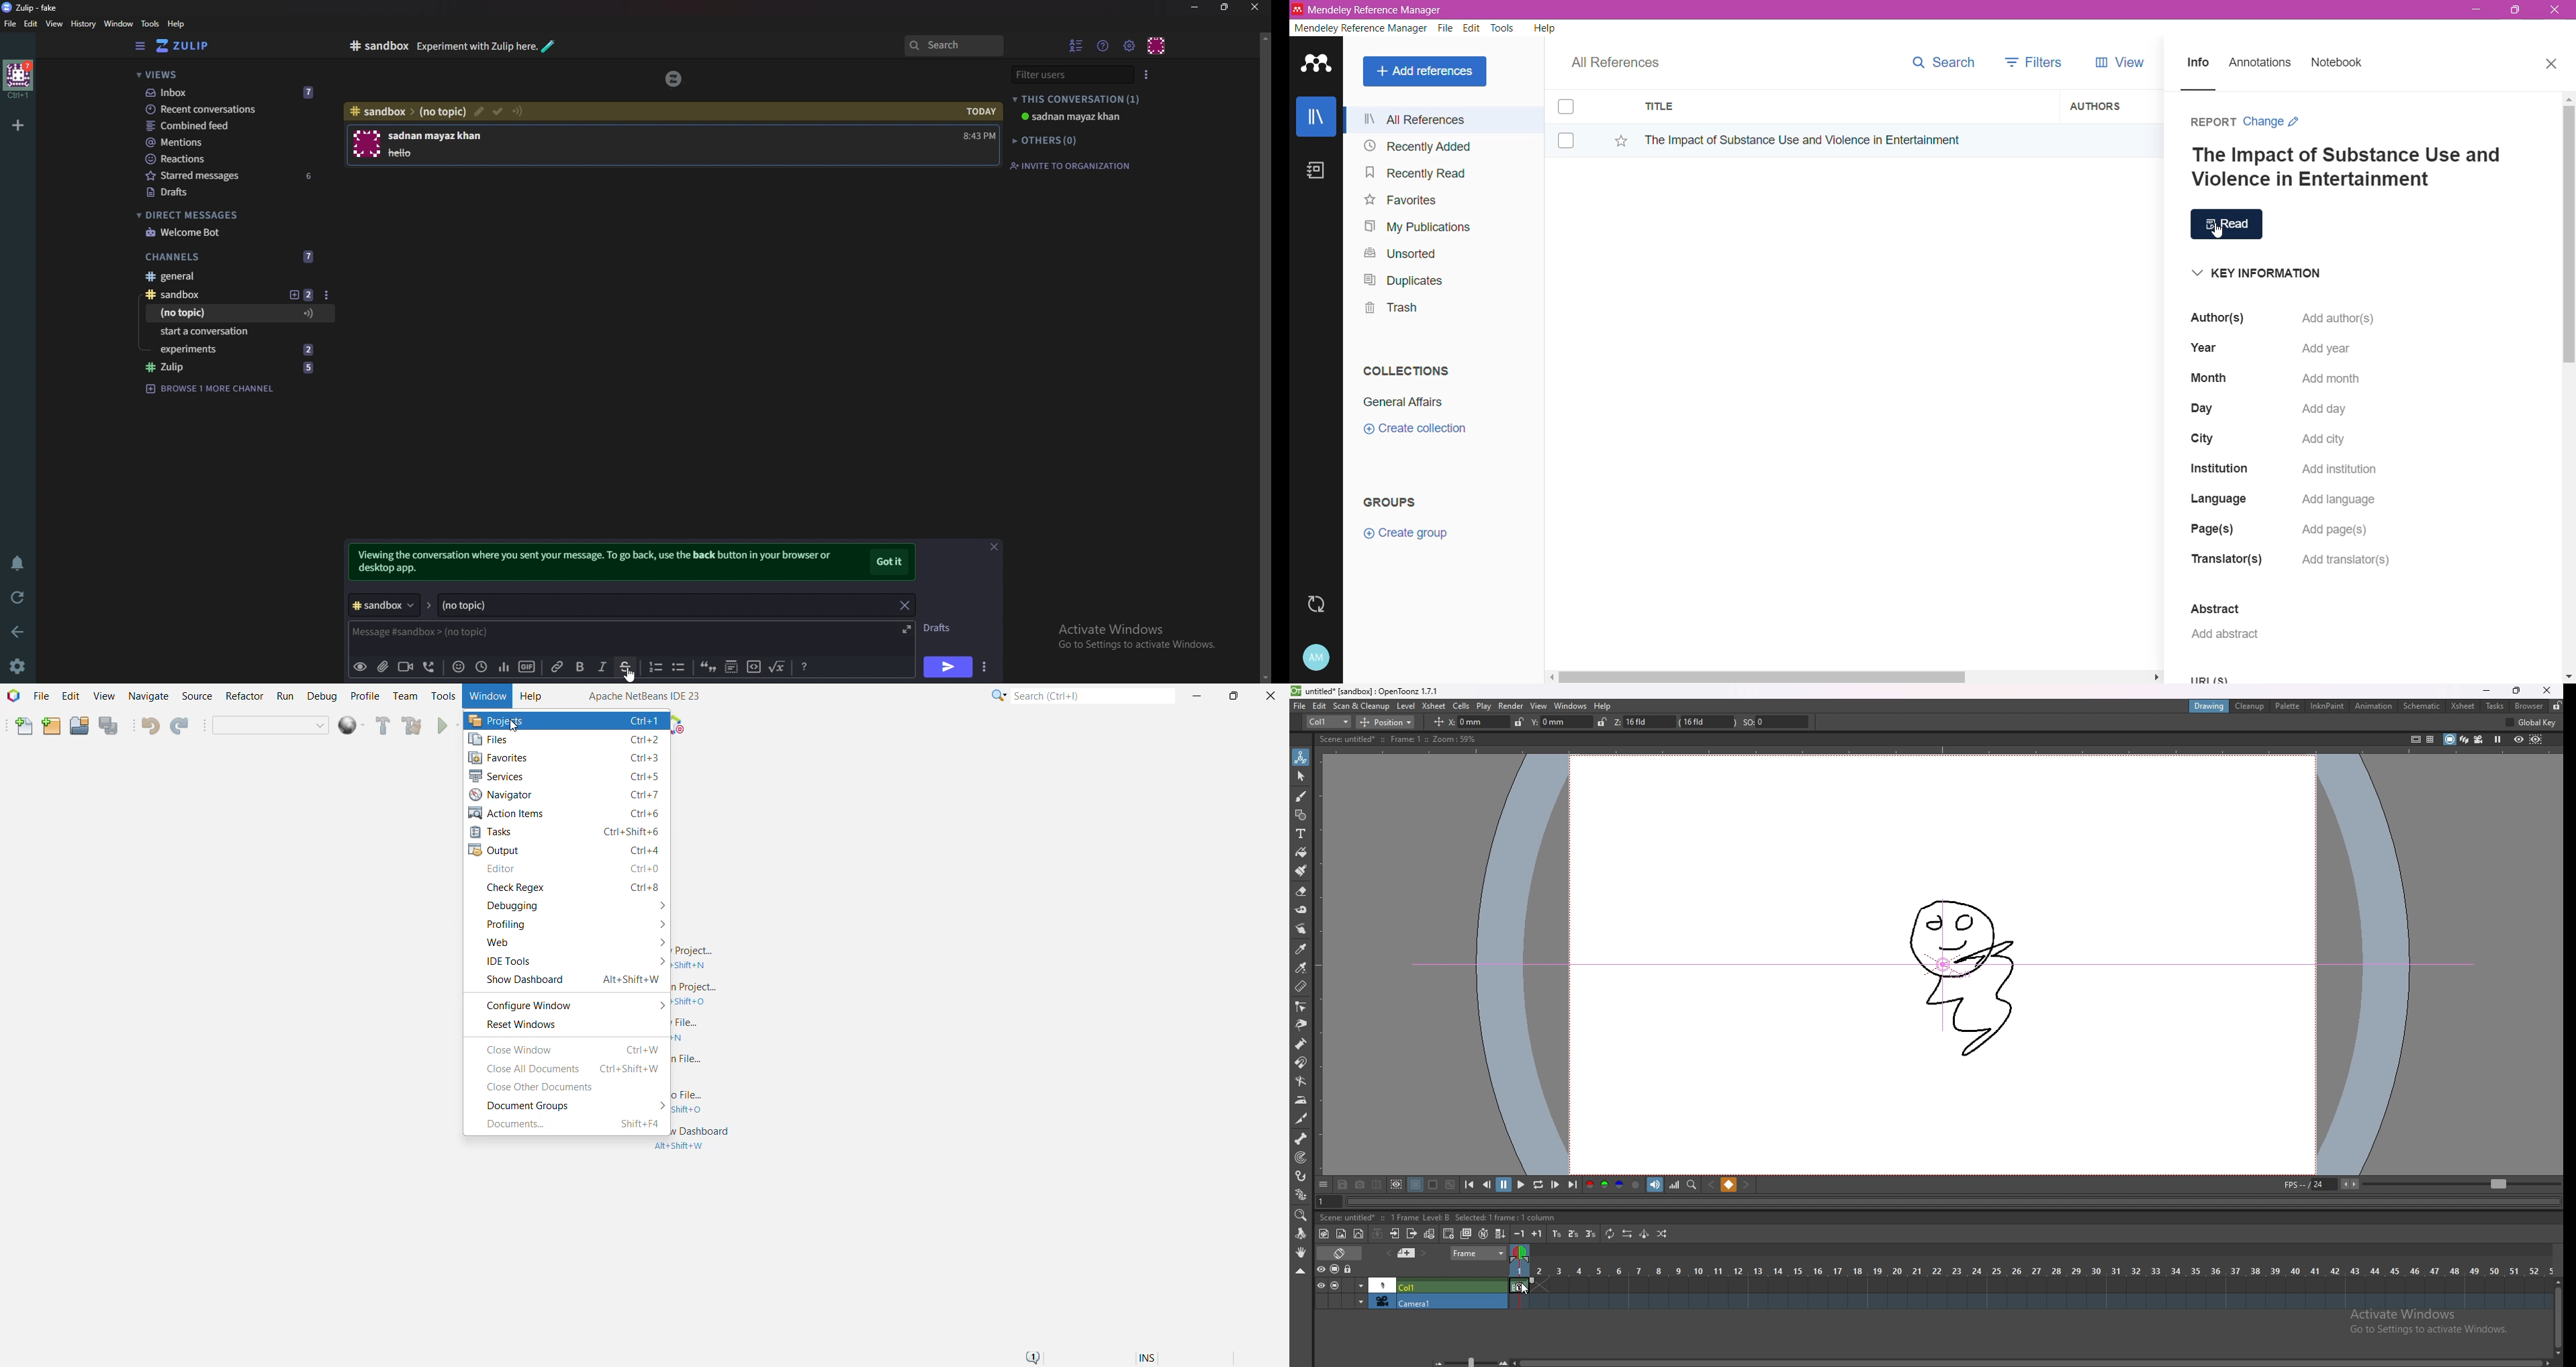 The width and height of the screenshot is (2576, 1372). Describe the element at coordinates (2330, 380) in the screenshot. I see `Click to add month` at that location.